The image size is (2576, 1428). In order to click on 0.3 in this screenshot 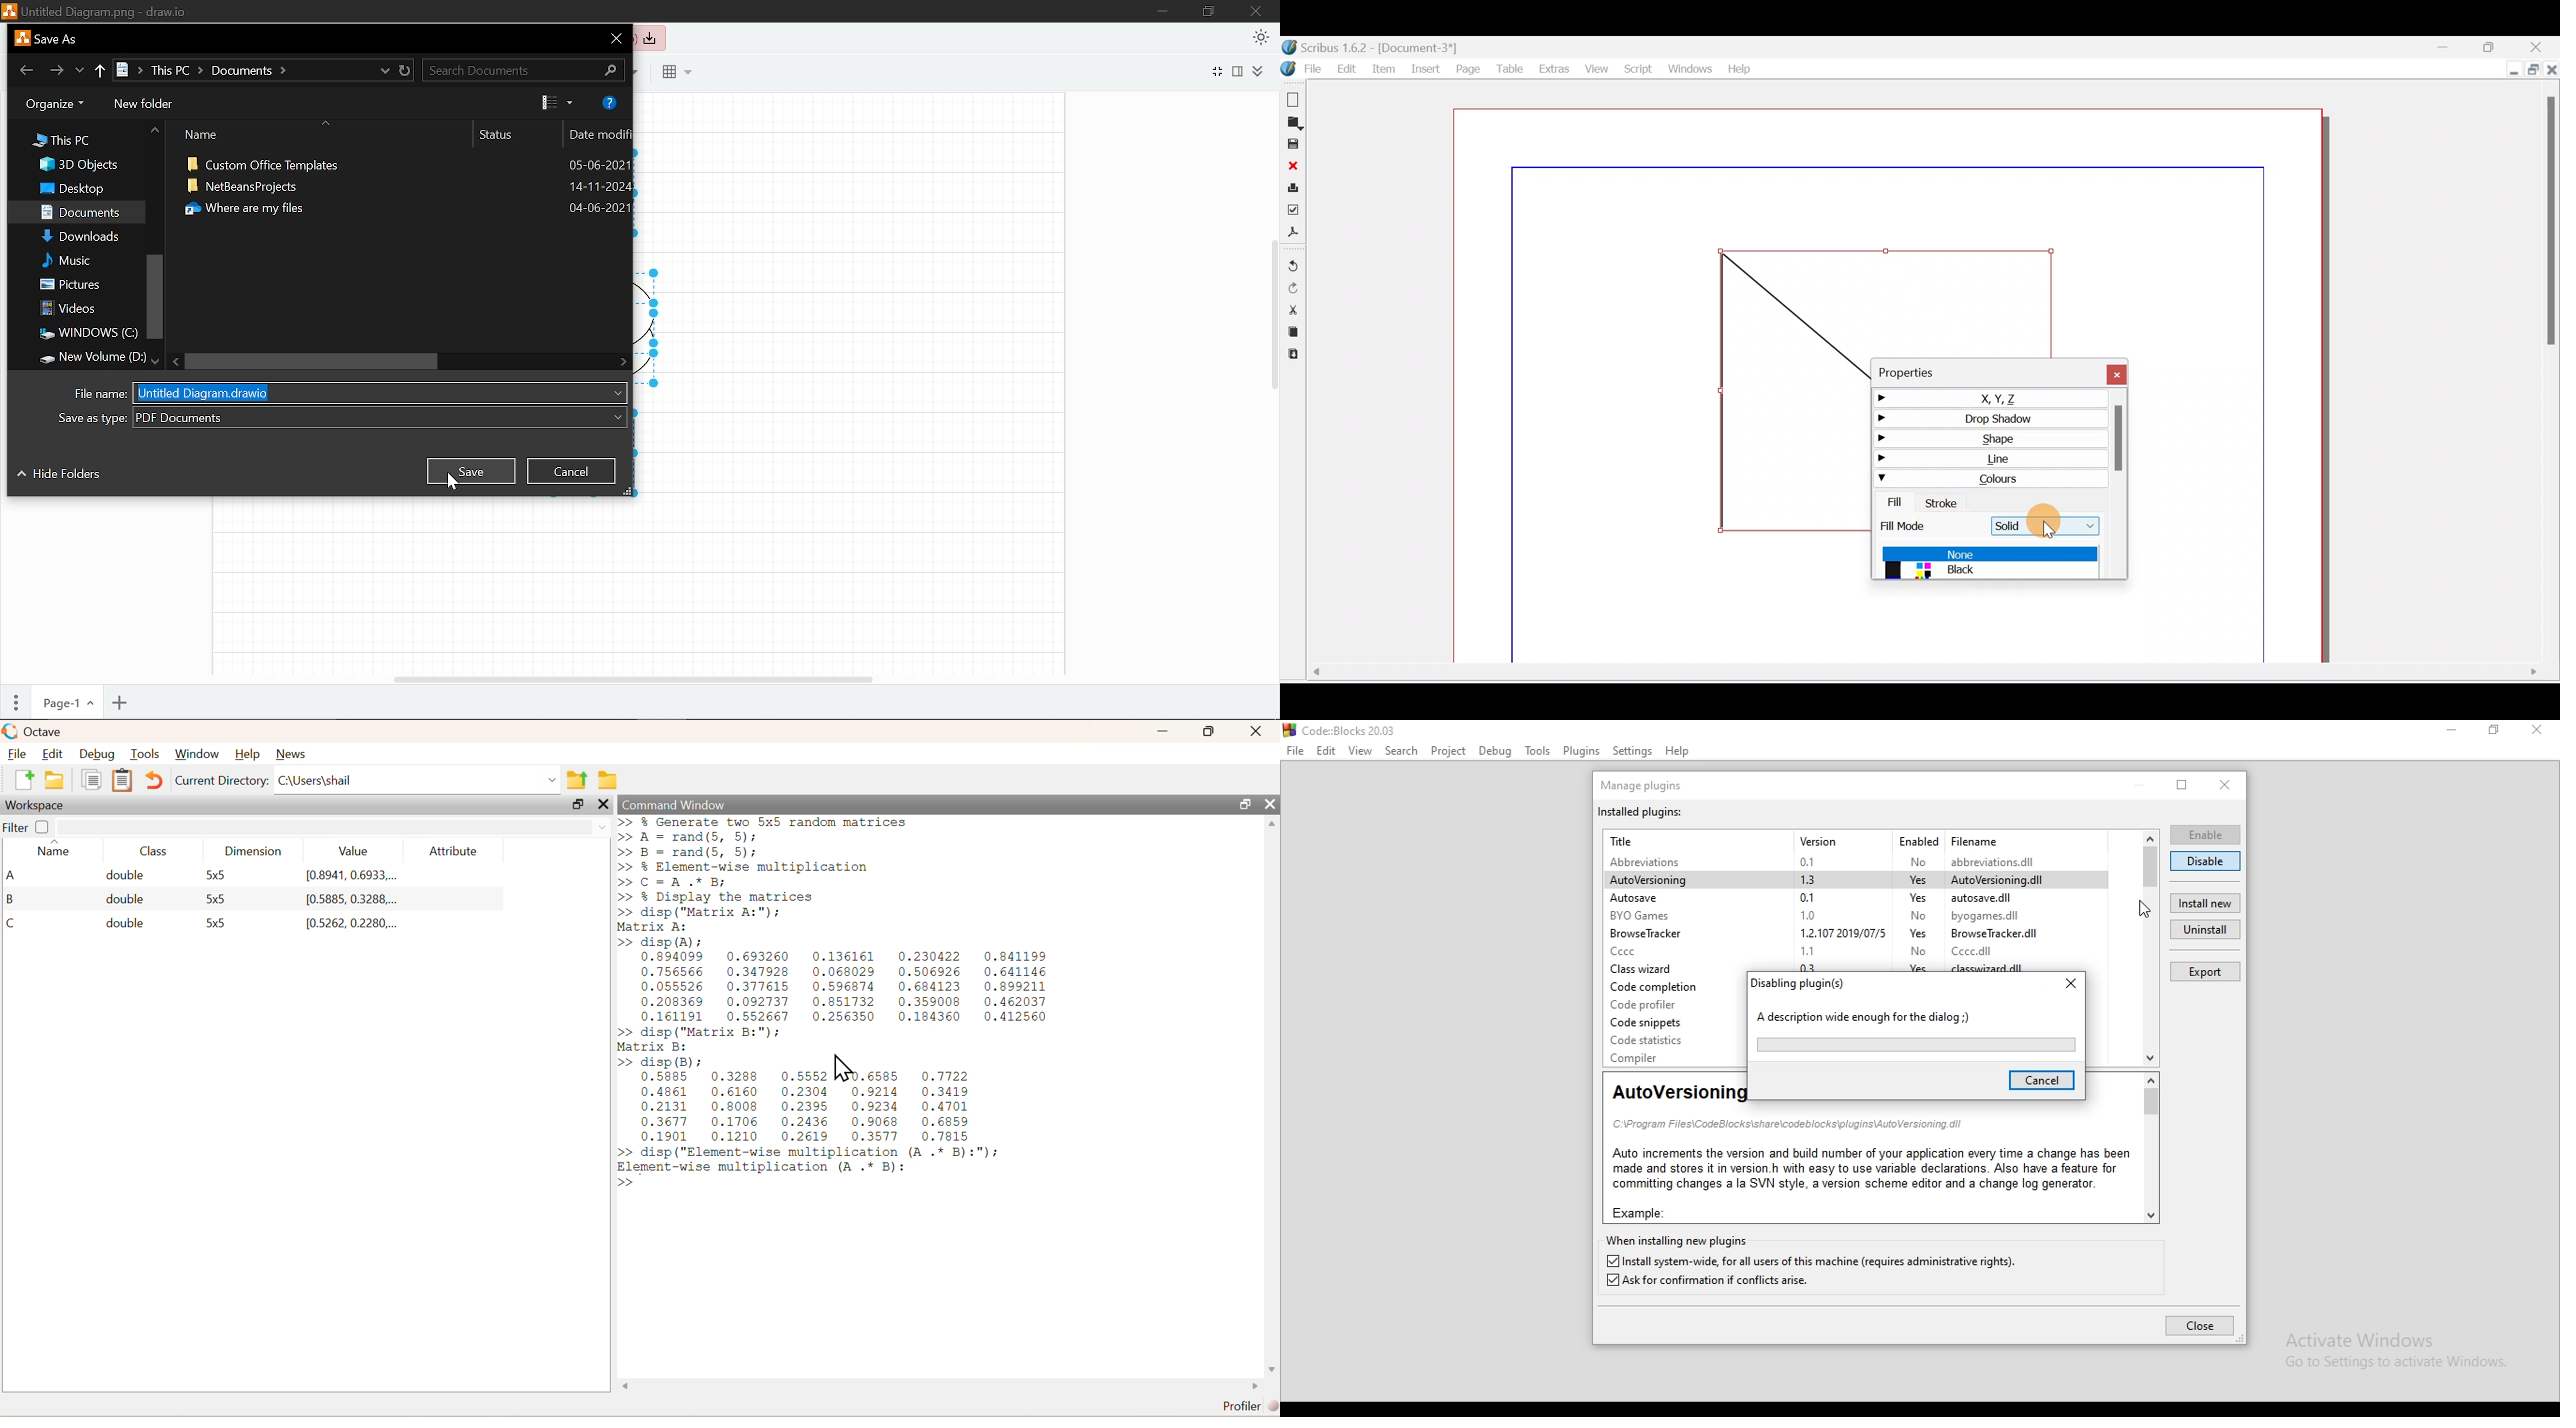, I will do `click(1813, 966)`.